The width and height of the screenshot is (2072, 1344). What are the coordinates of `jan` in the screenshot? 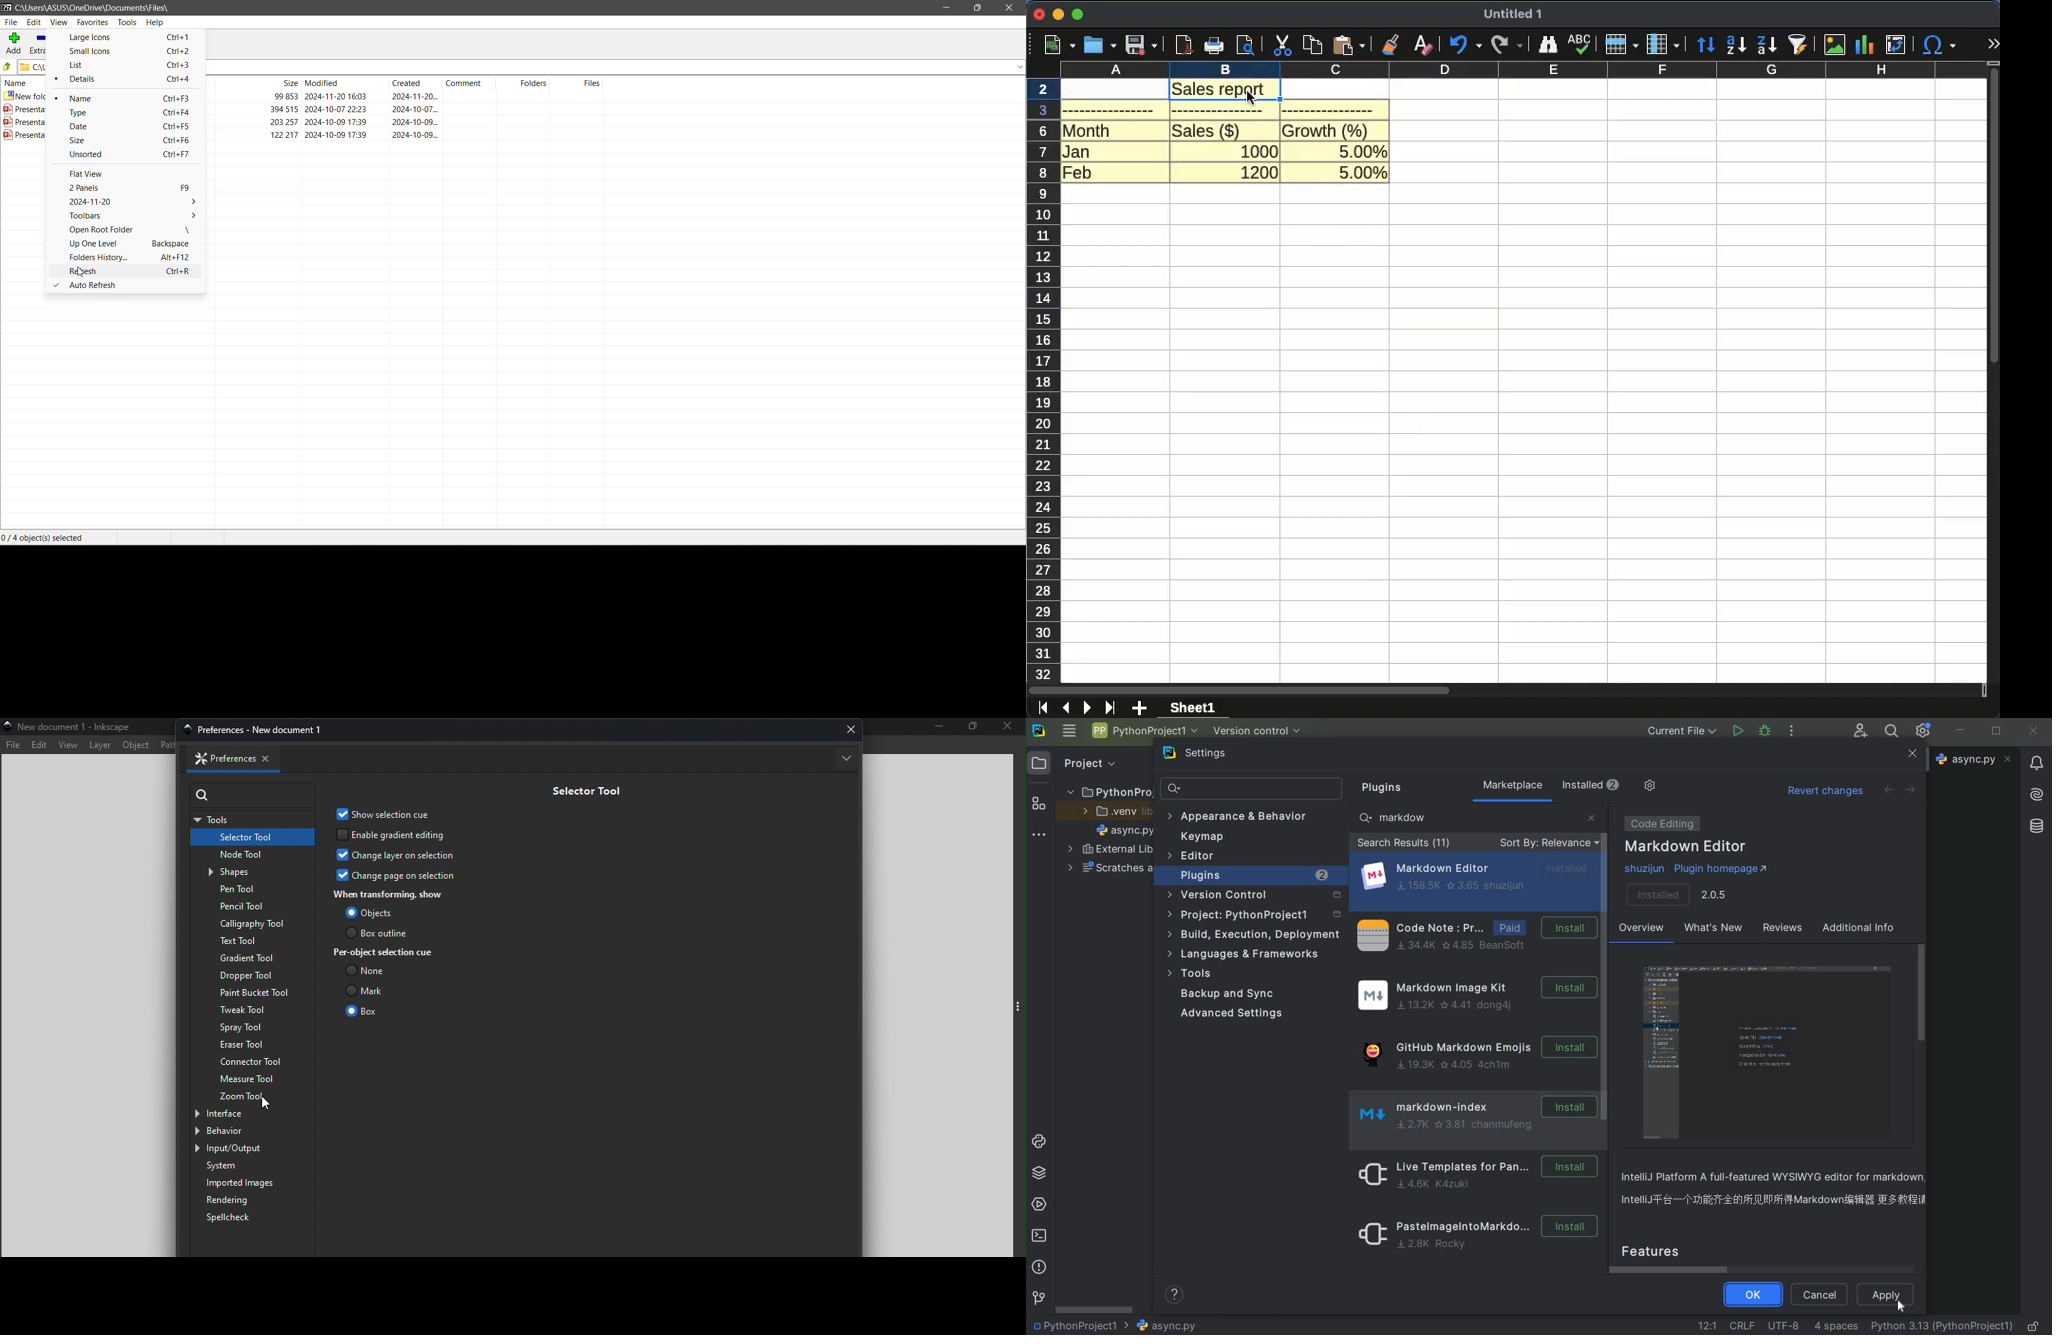 It's located at (1077, 150).